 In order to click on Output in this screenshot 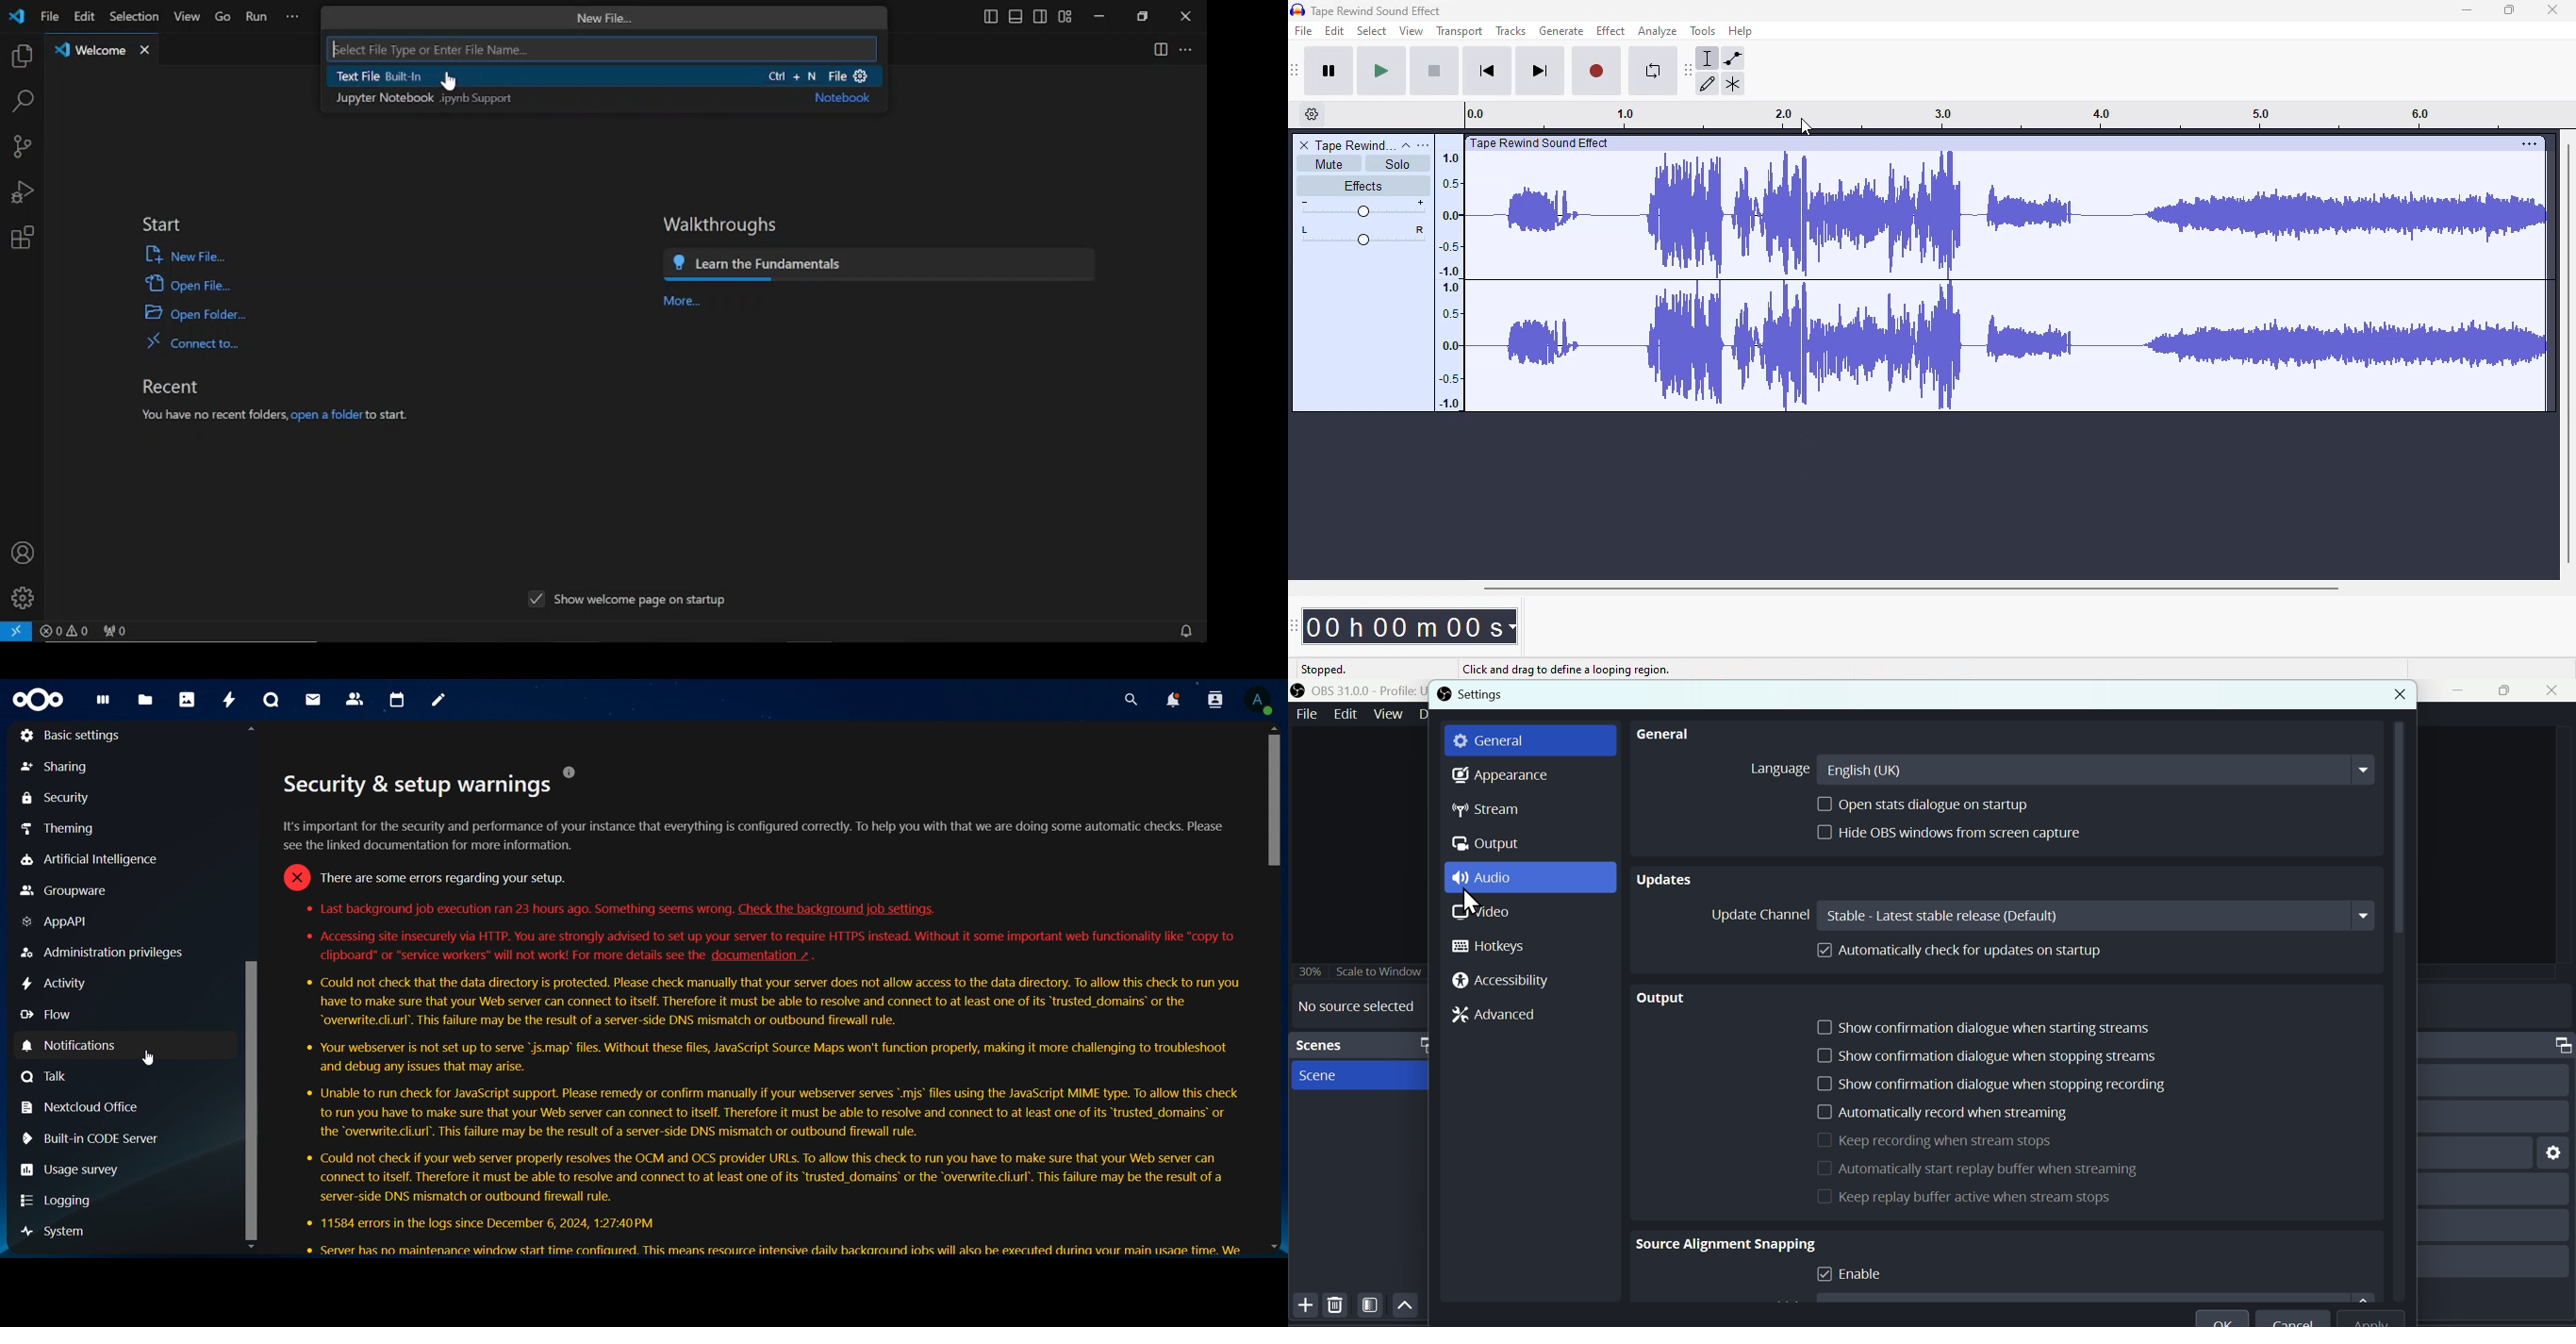, I will do `click(1489, 845)`.